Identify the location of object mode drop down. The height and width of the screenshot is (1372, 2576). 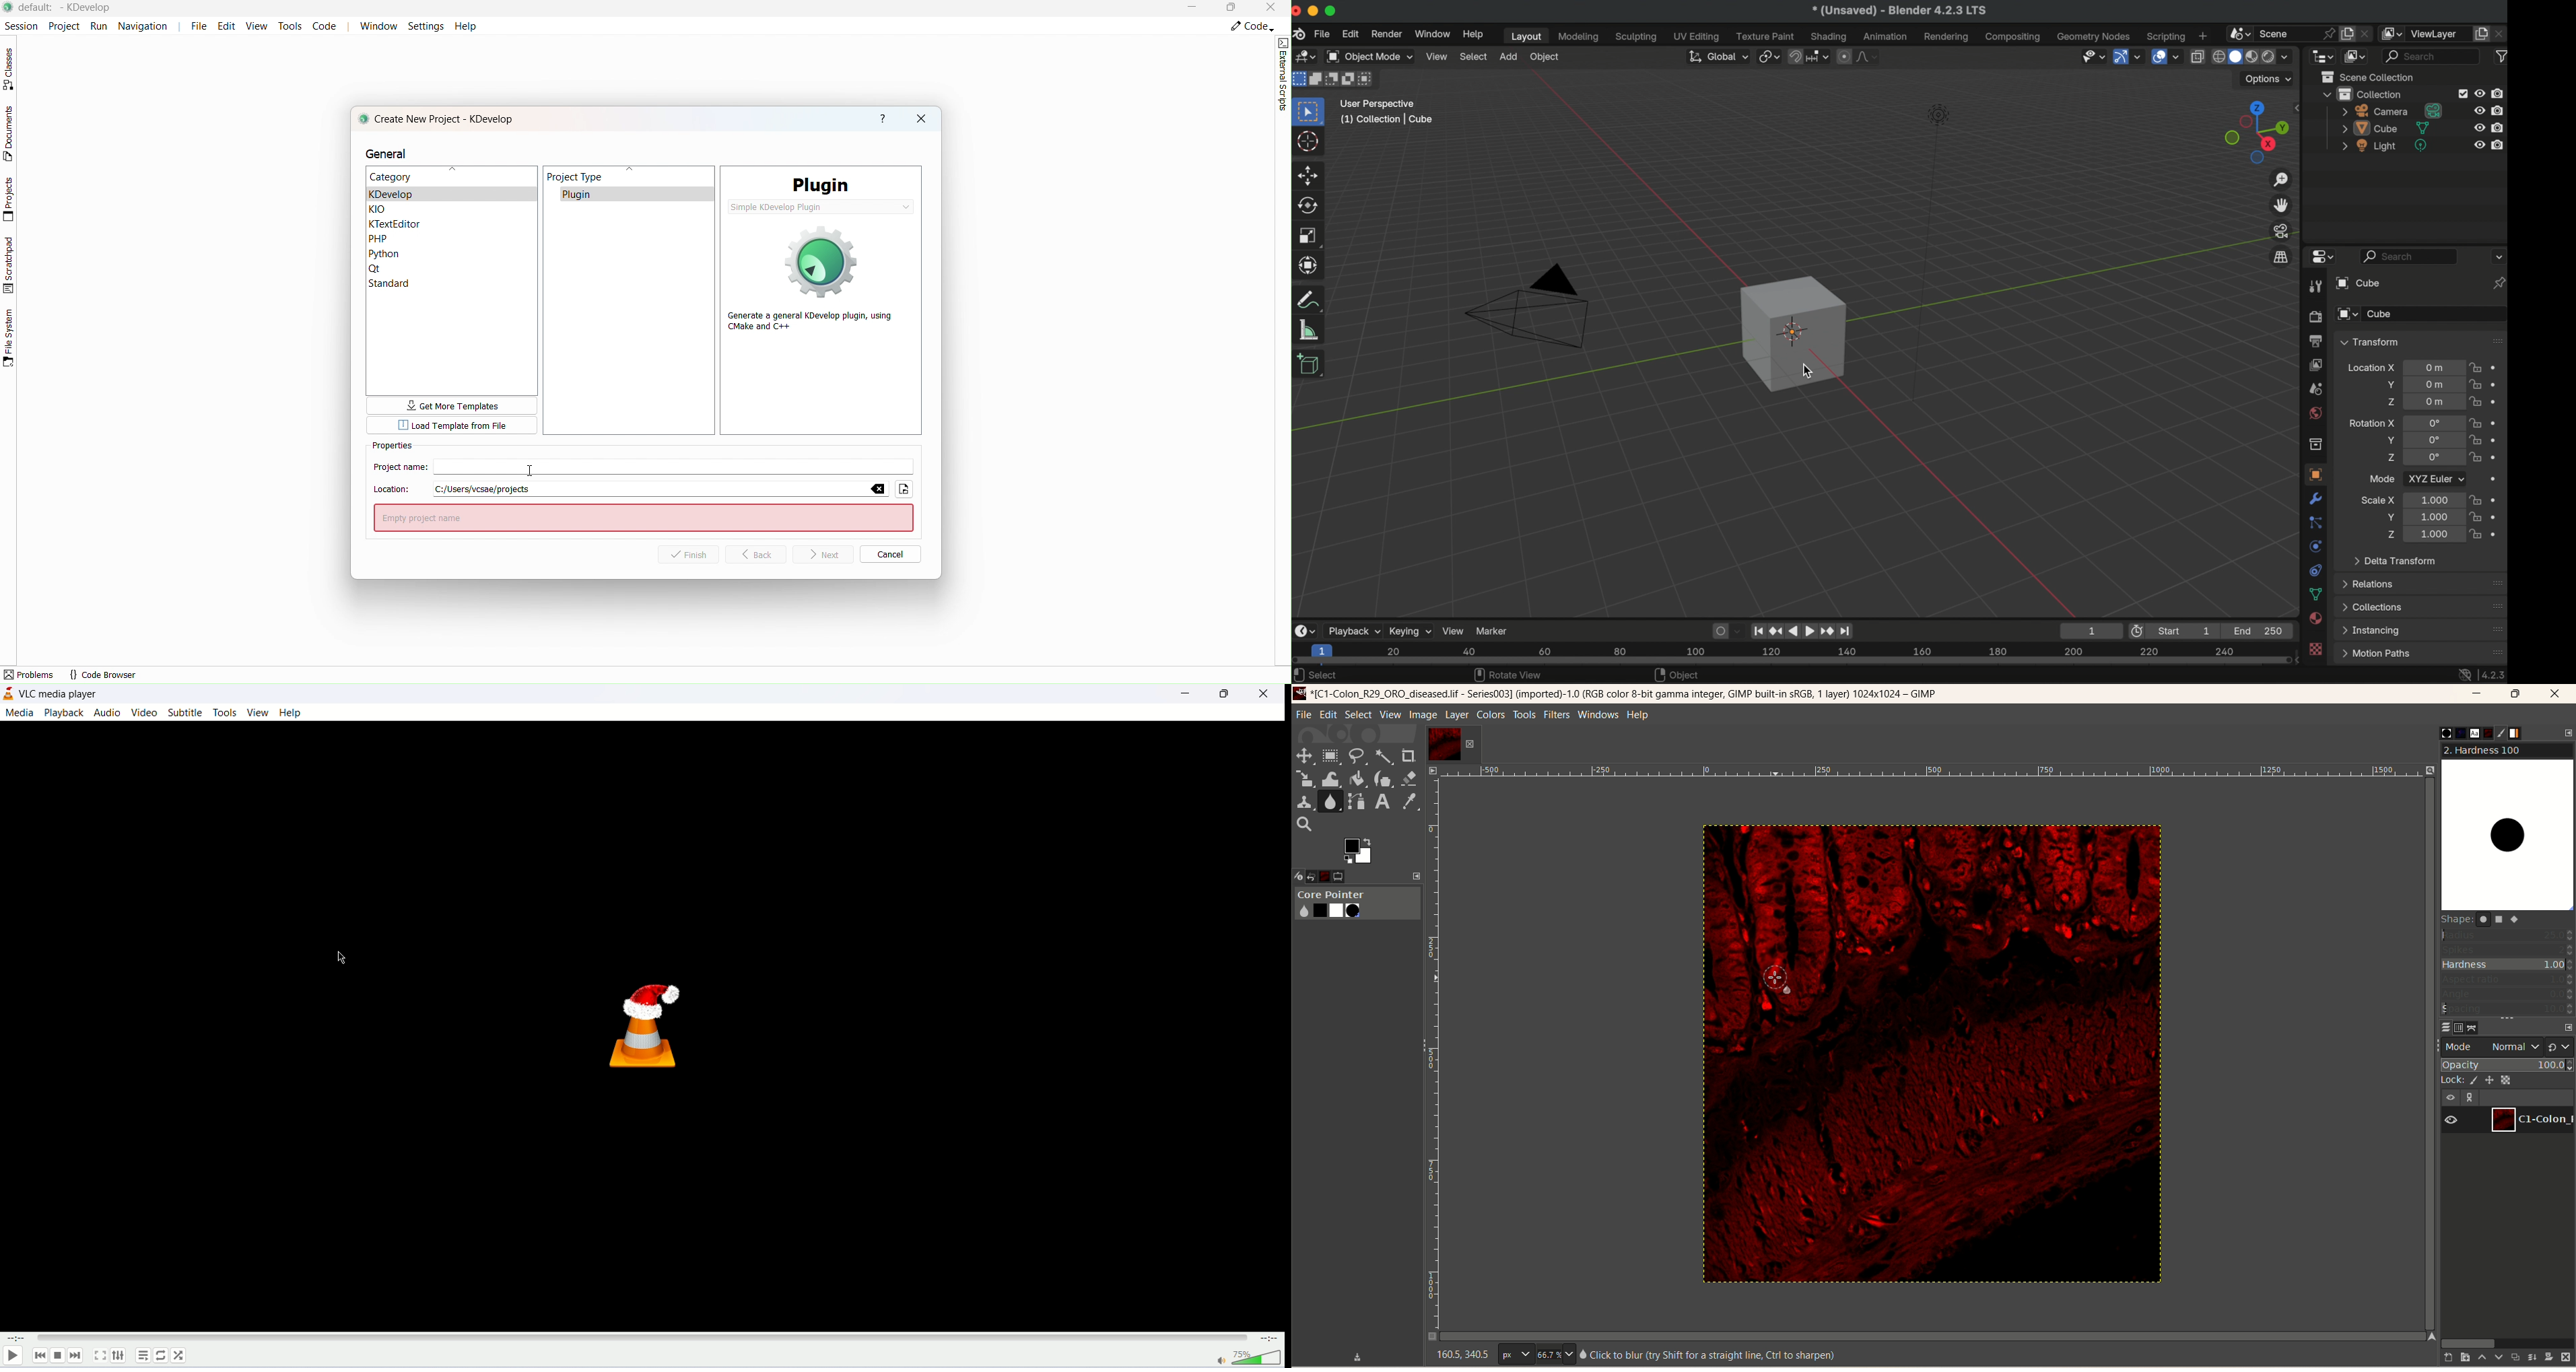
(1369, 57).